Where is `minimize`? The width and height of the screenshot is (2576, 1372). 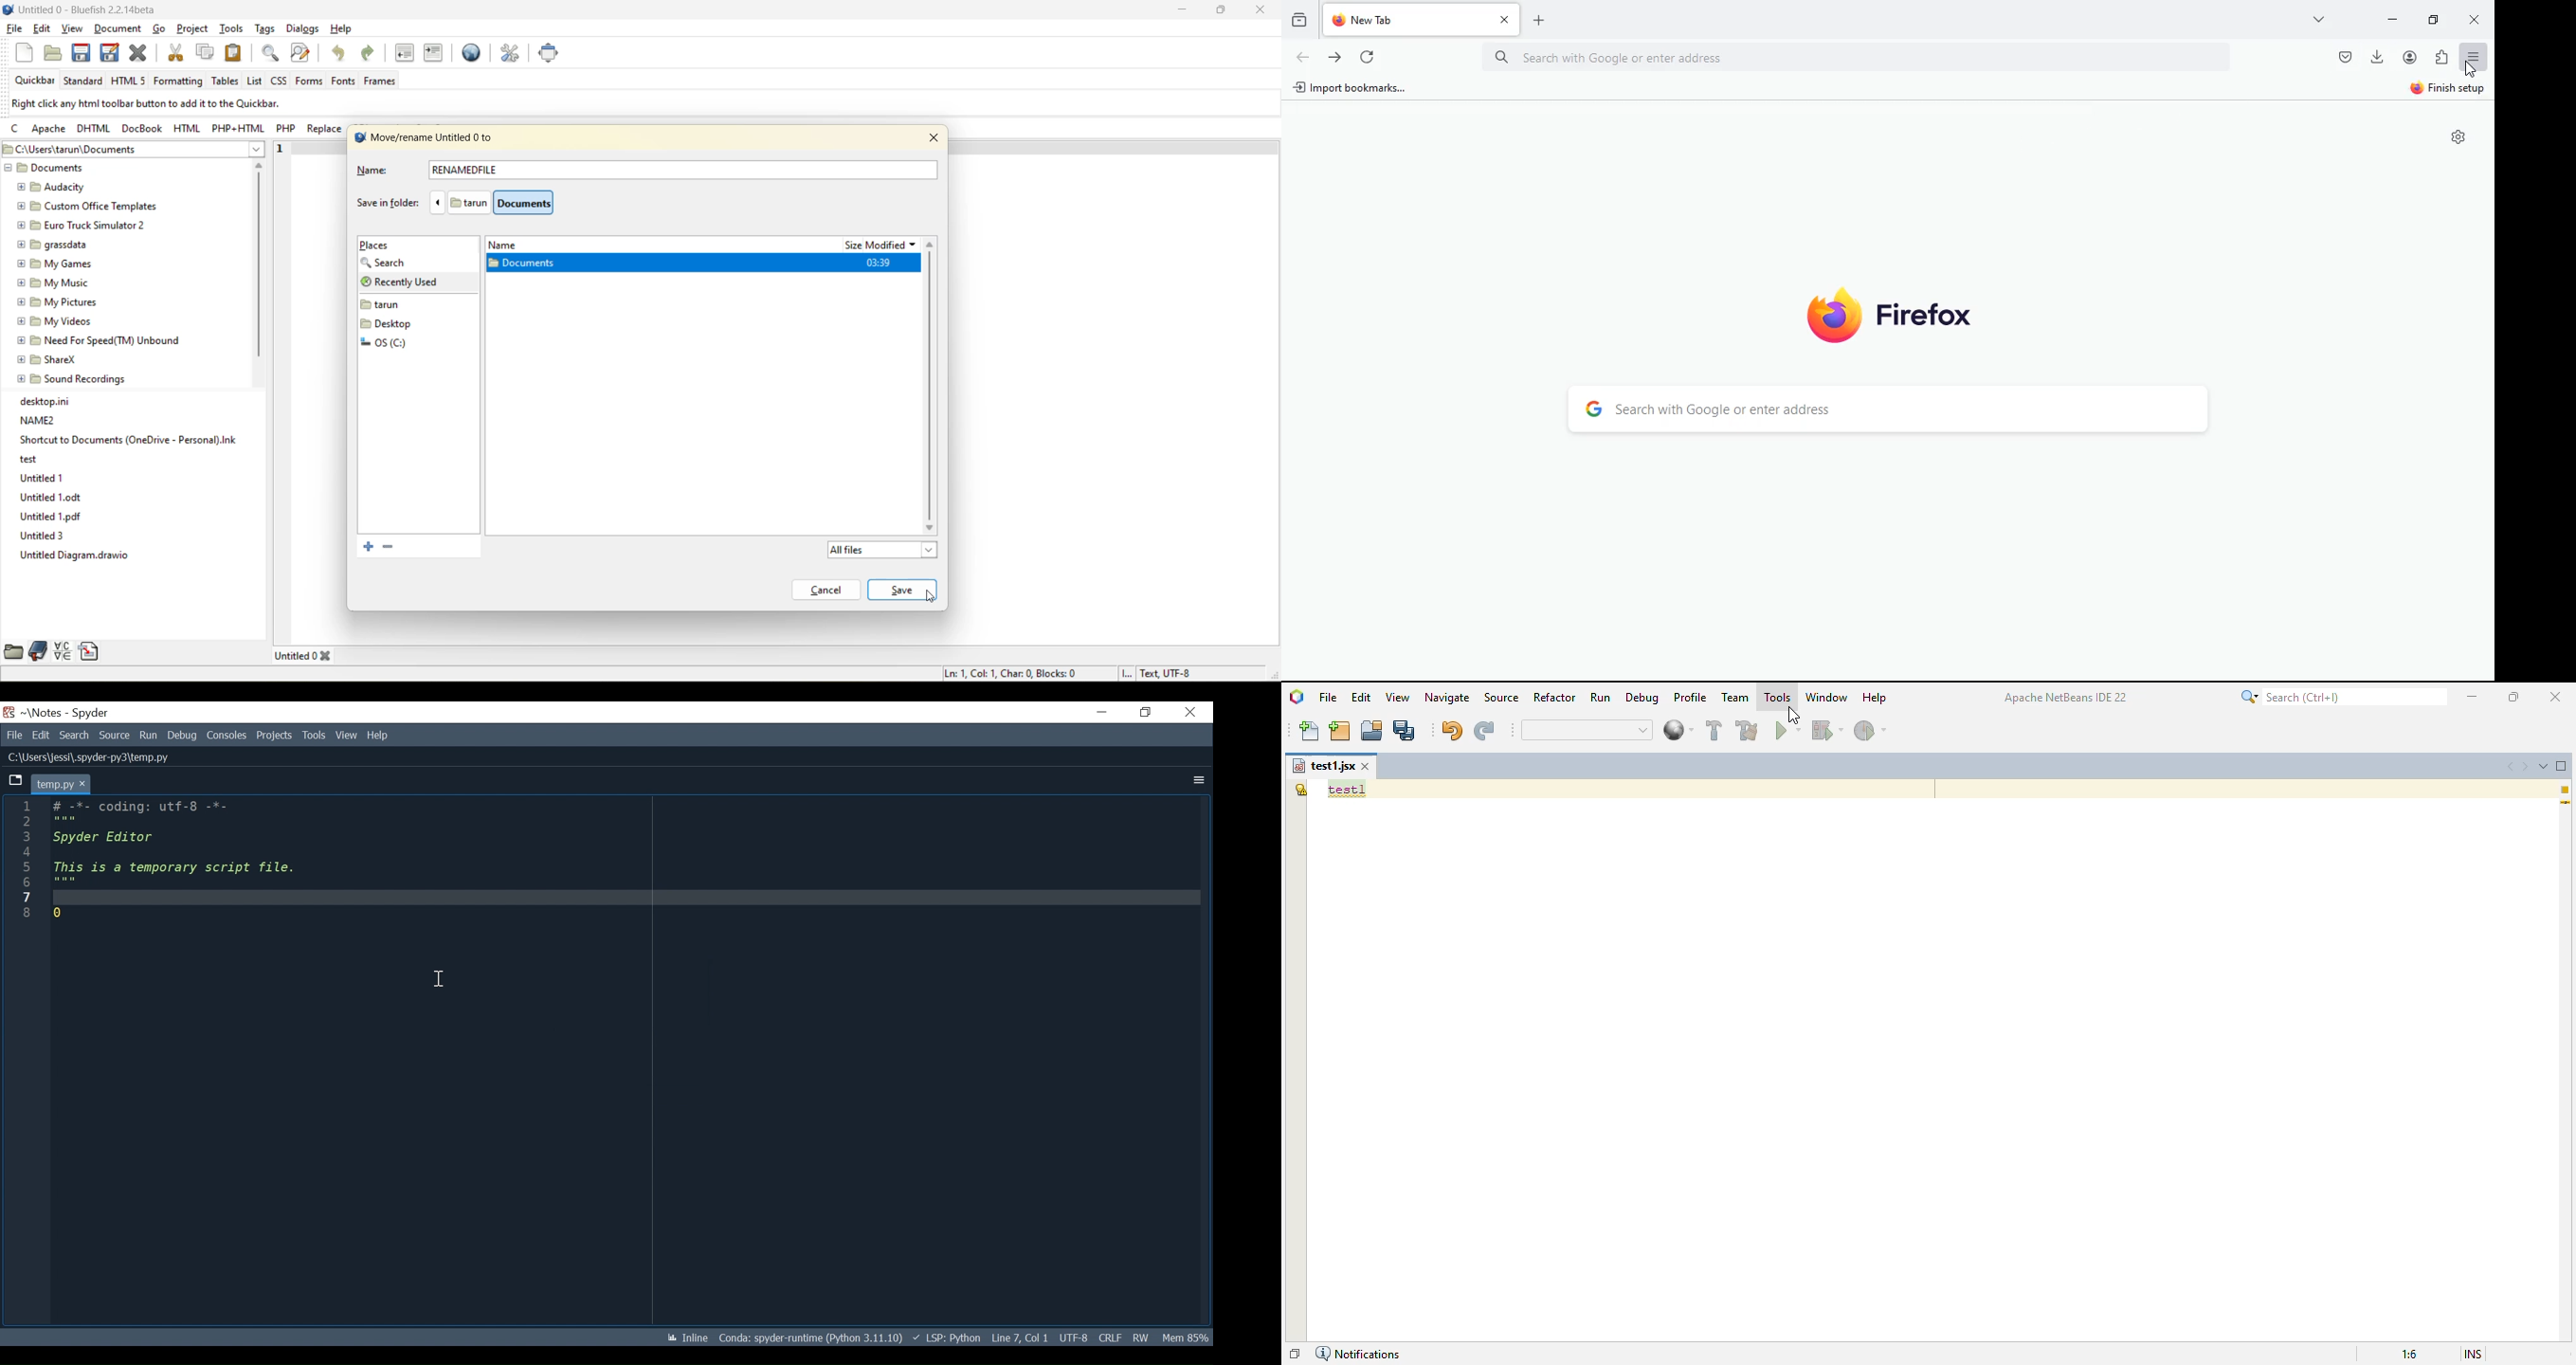 minimize is located at coordinates (2438, 19).